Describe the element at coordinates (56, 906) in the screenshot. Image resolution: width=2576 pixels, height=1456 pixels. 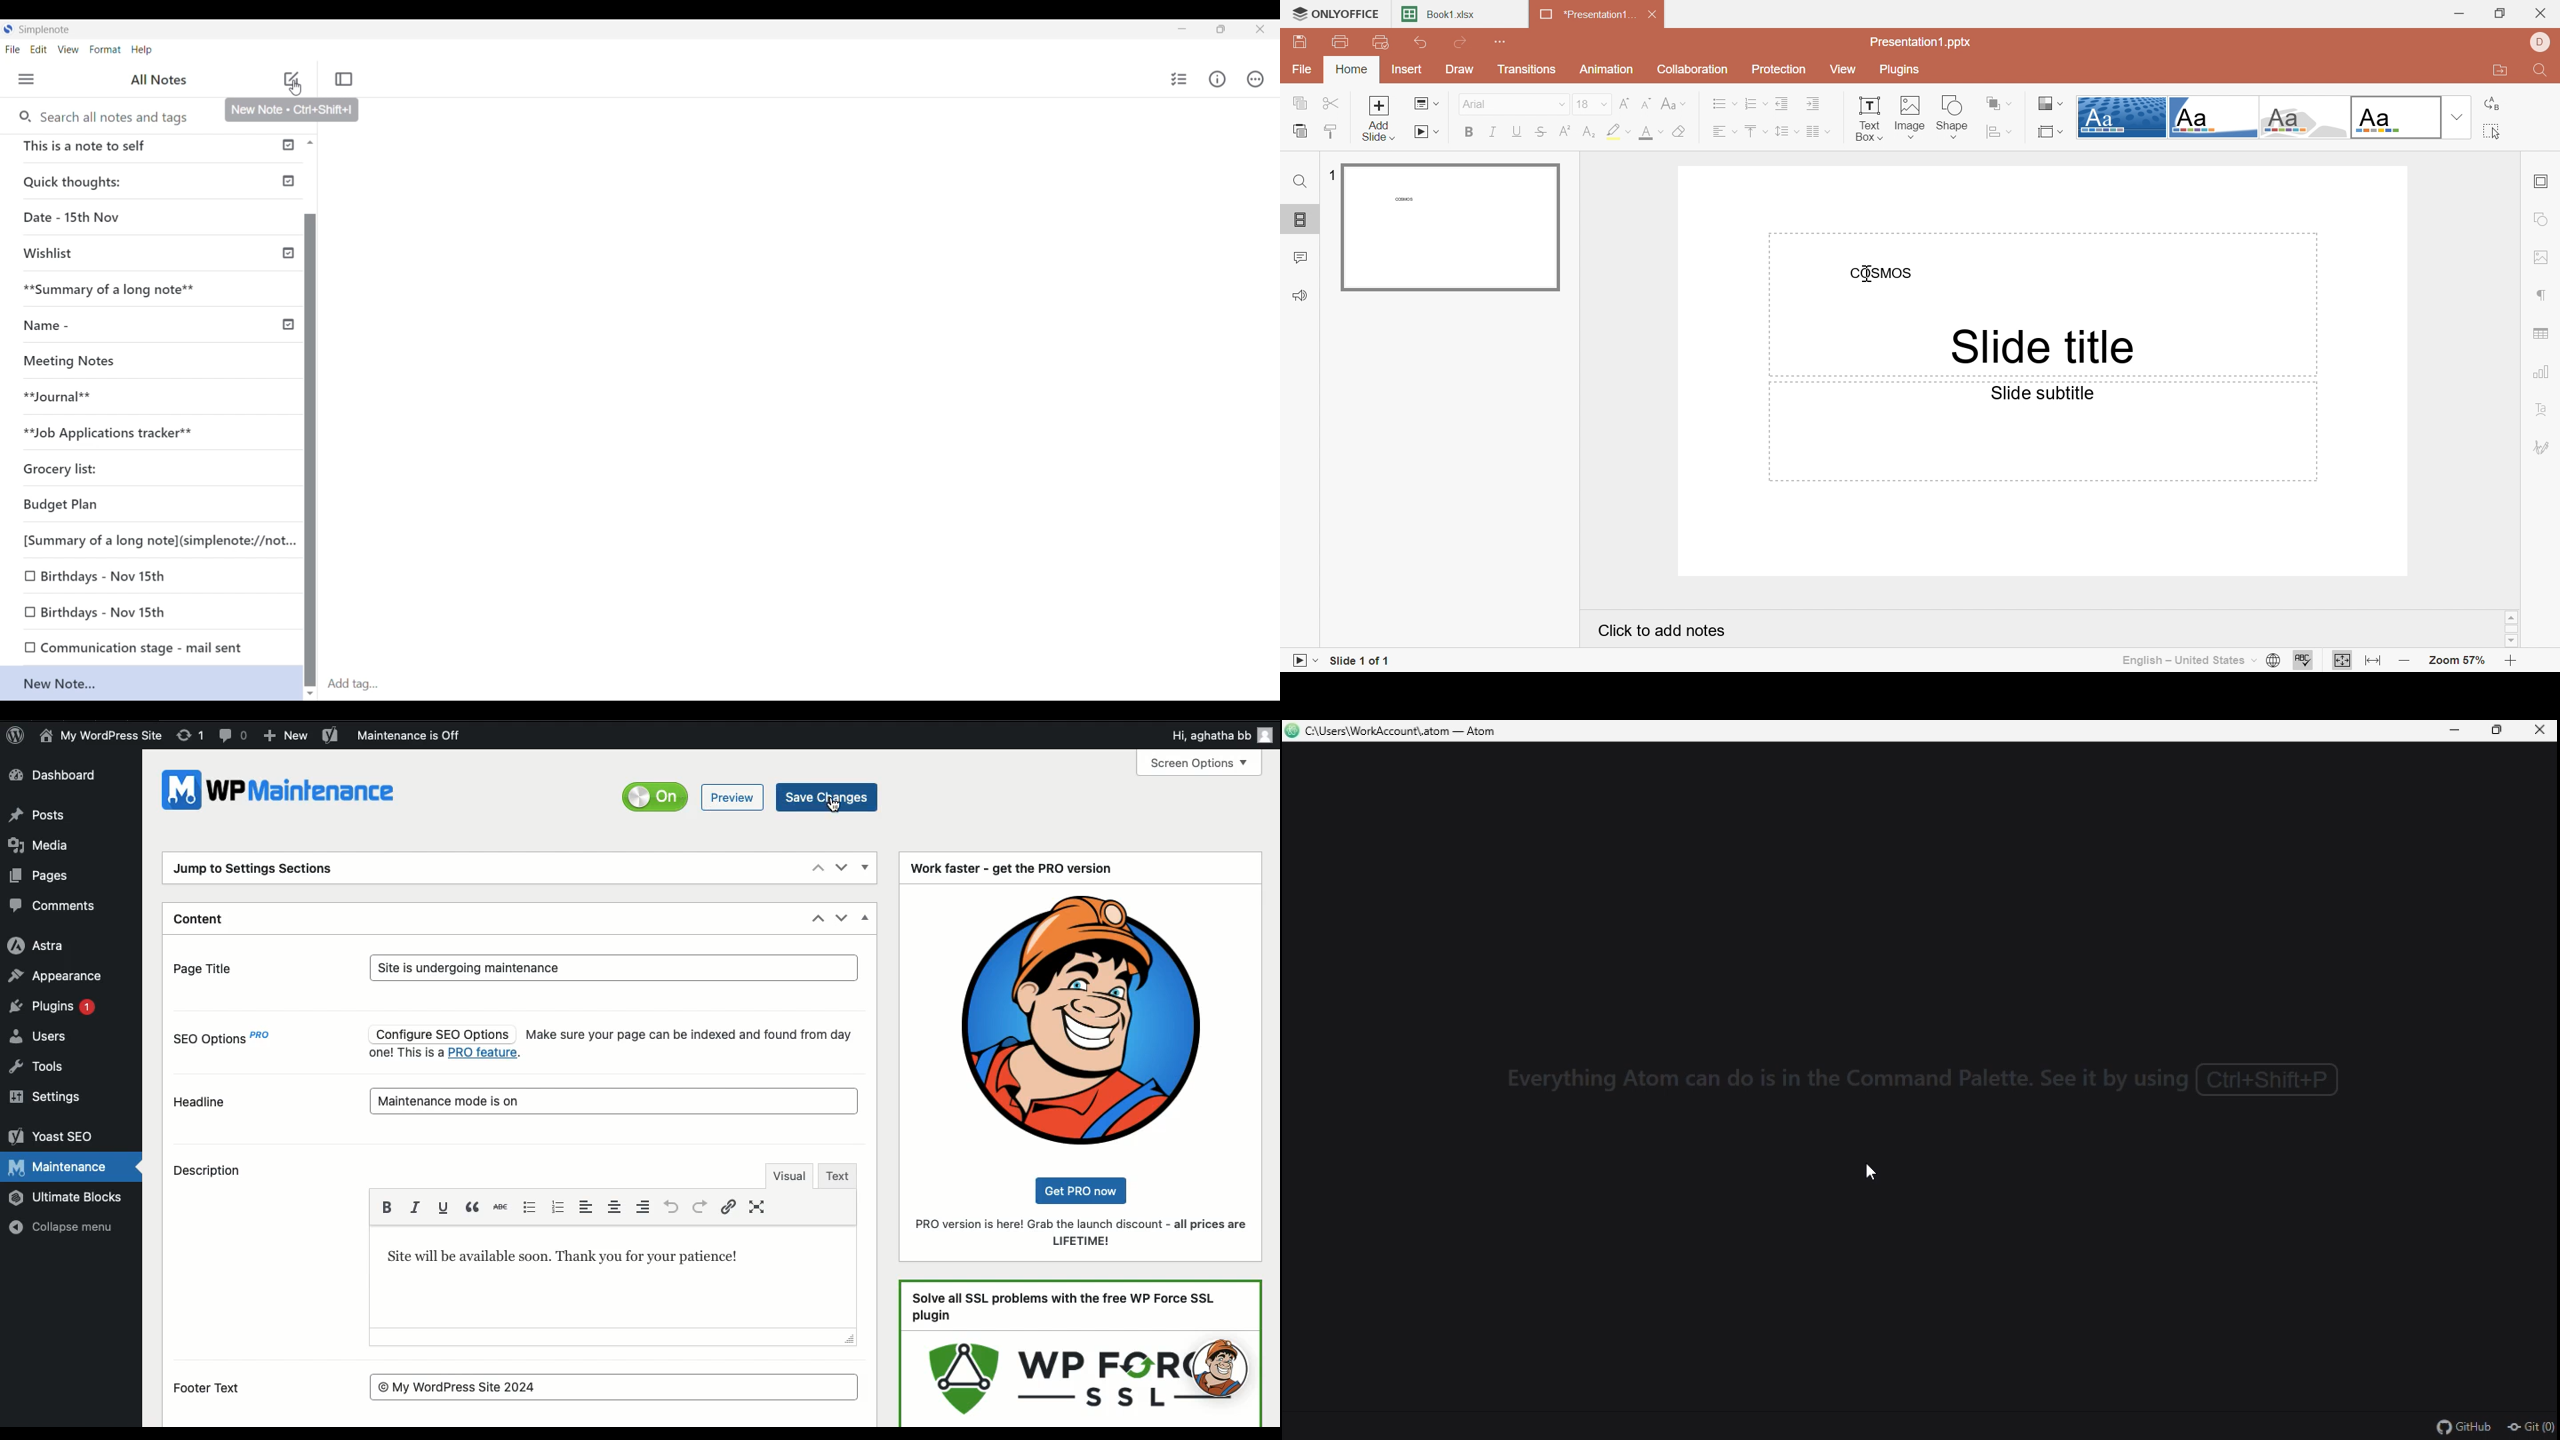
I see `Comments` at that location.